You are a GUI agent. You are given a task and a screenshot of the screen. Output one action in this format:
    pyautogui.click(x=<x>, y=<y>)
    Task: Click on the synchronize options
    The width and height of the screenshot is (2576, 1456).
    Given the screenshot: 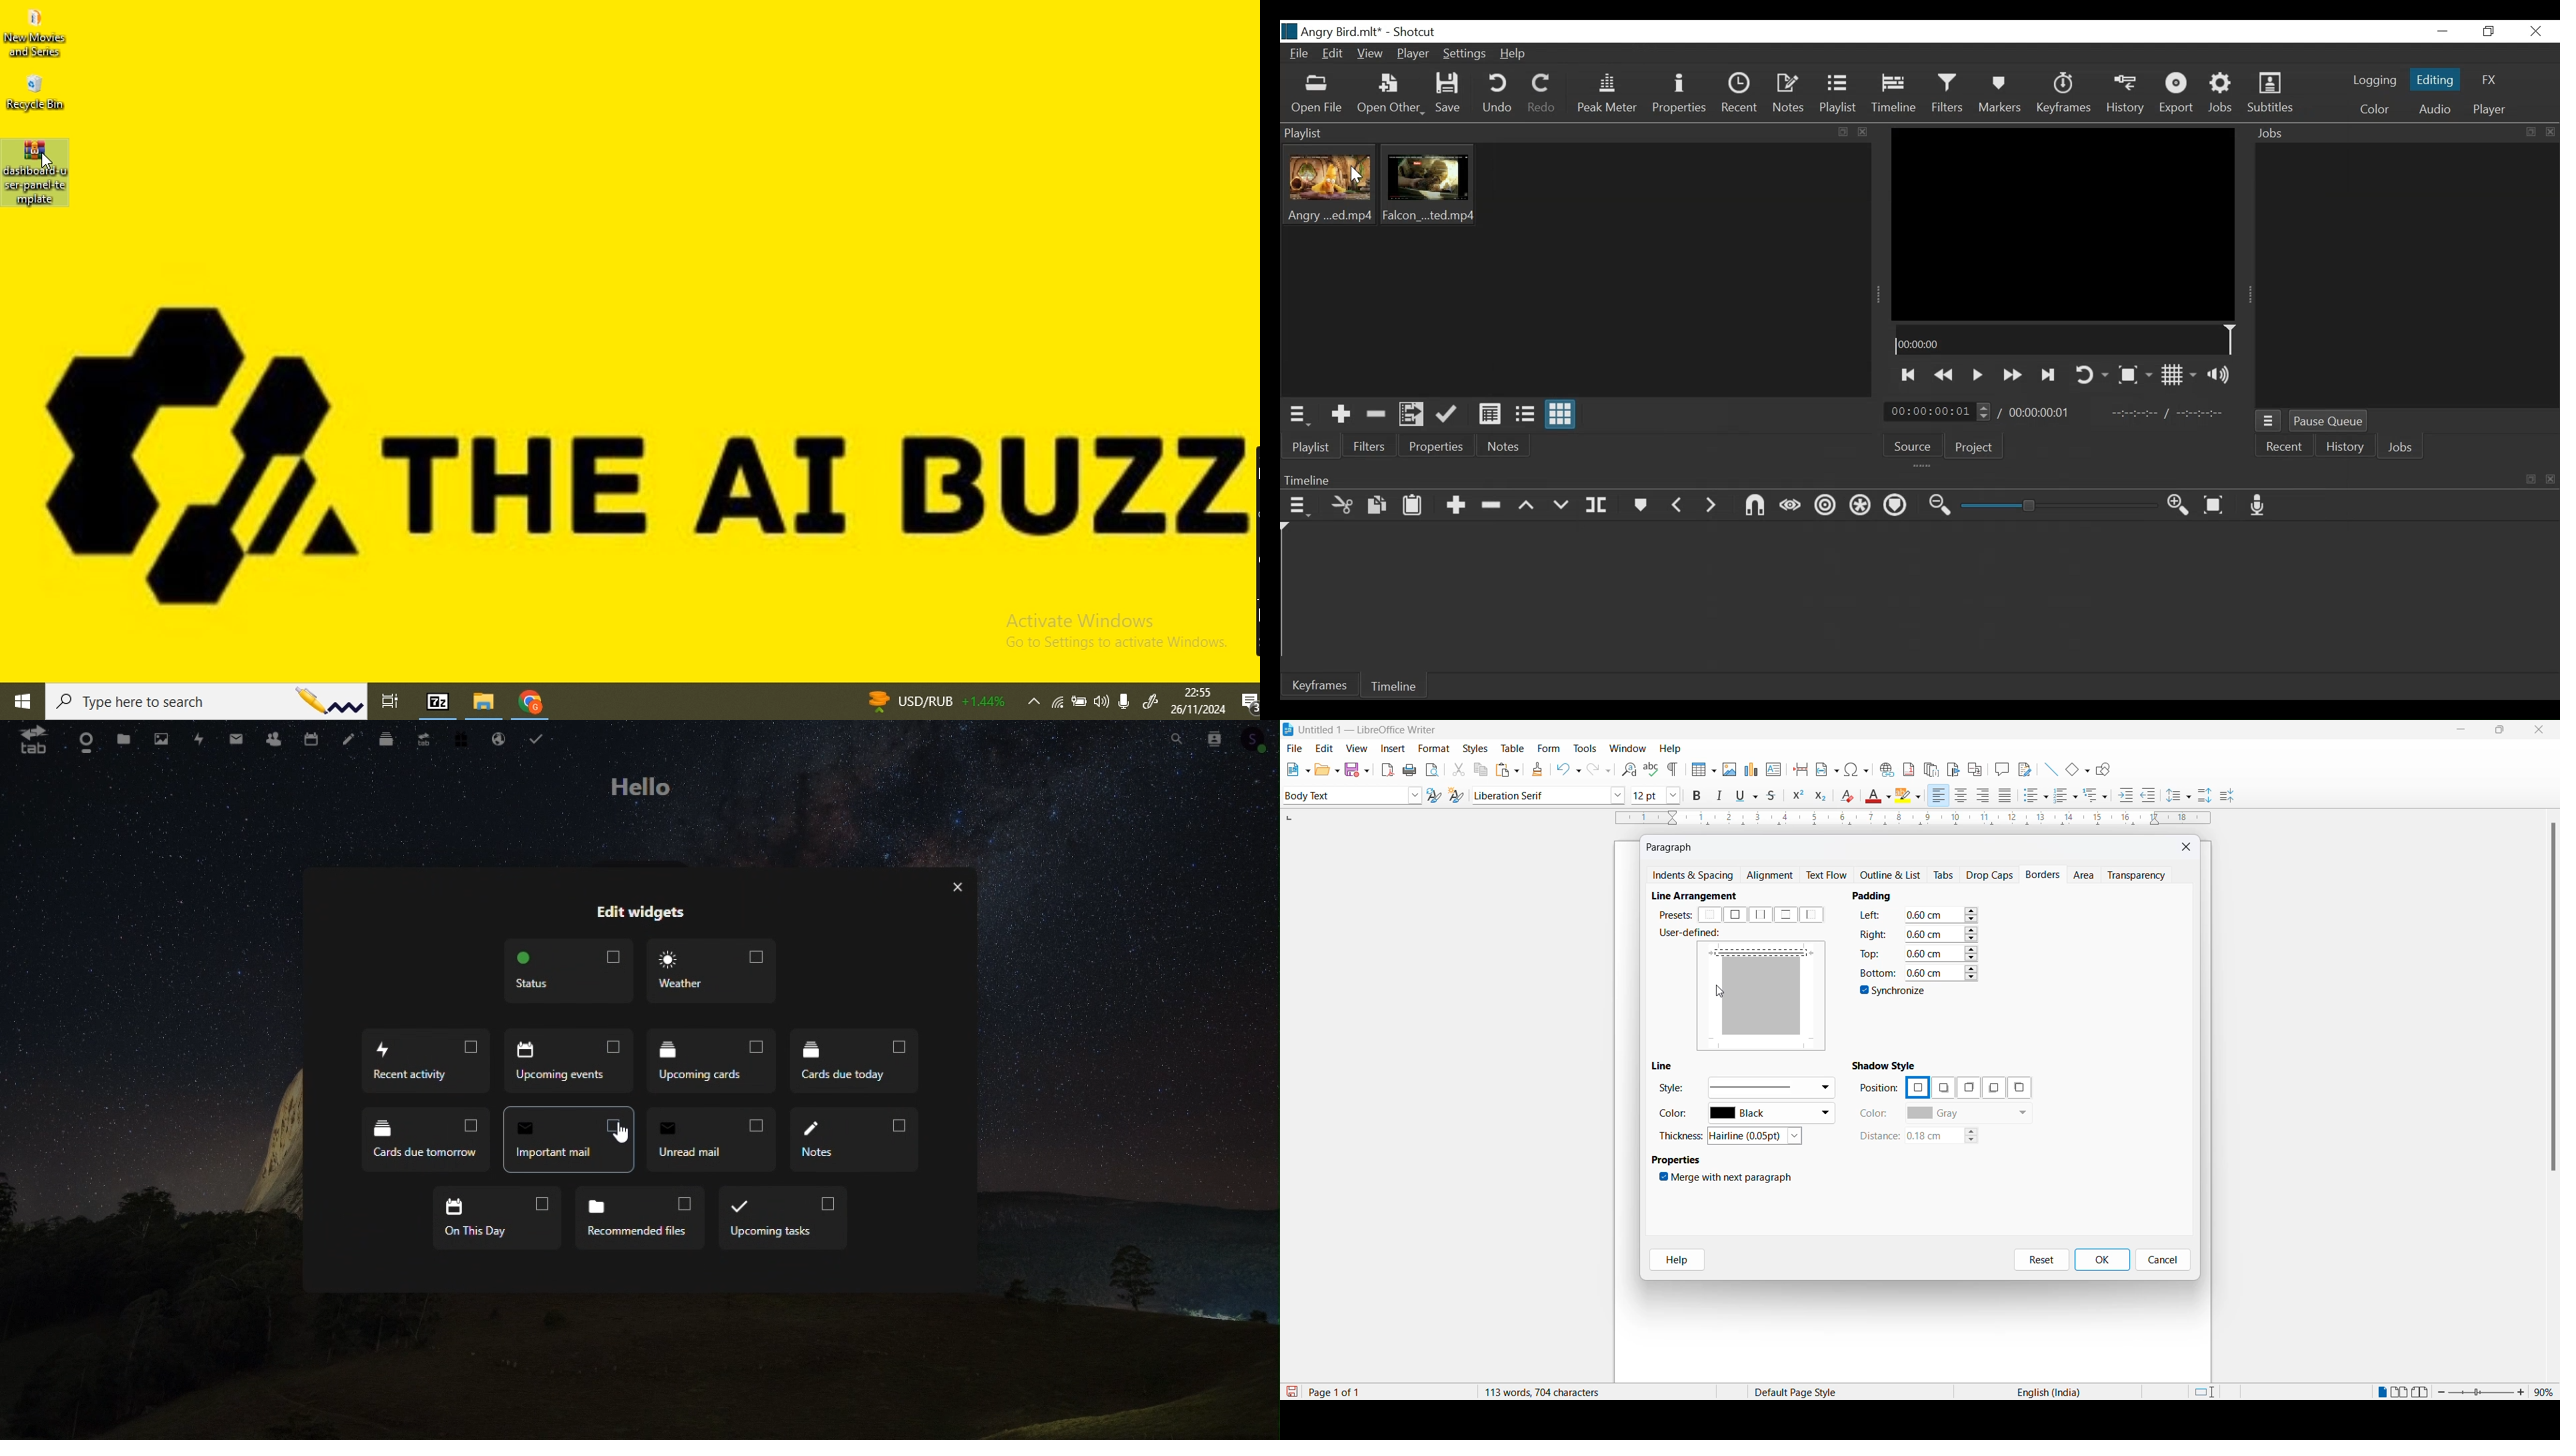 What is the action you would take?
    pyautogui.click(x=1895, y=993)
    